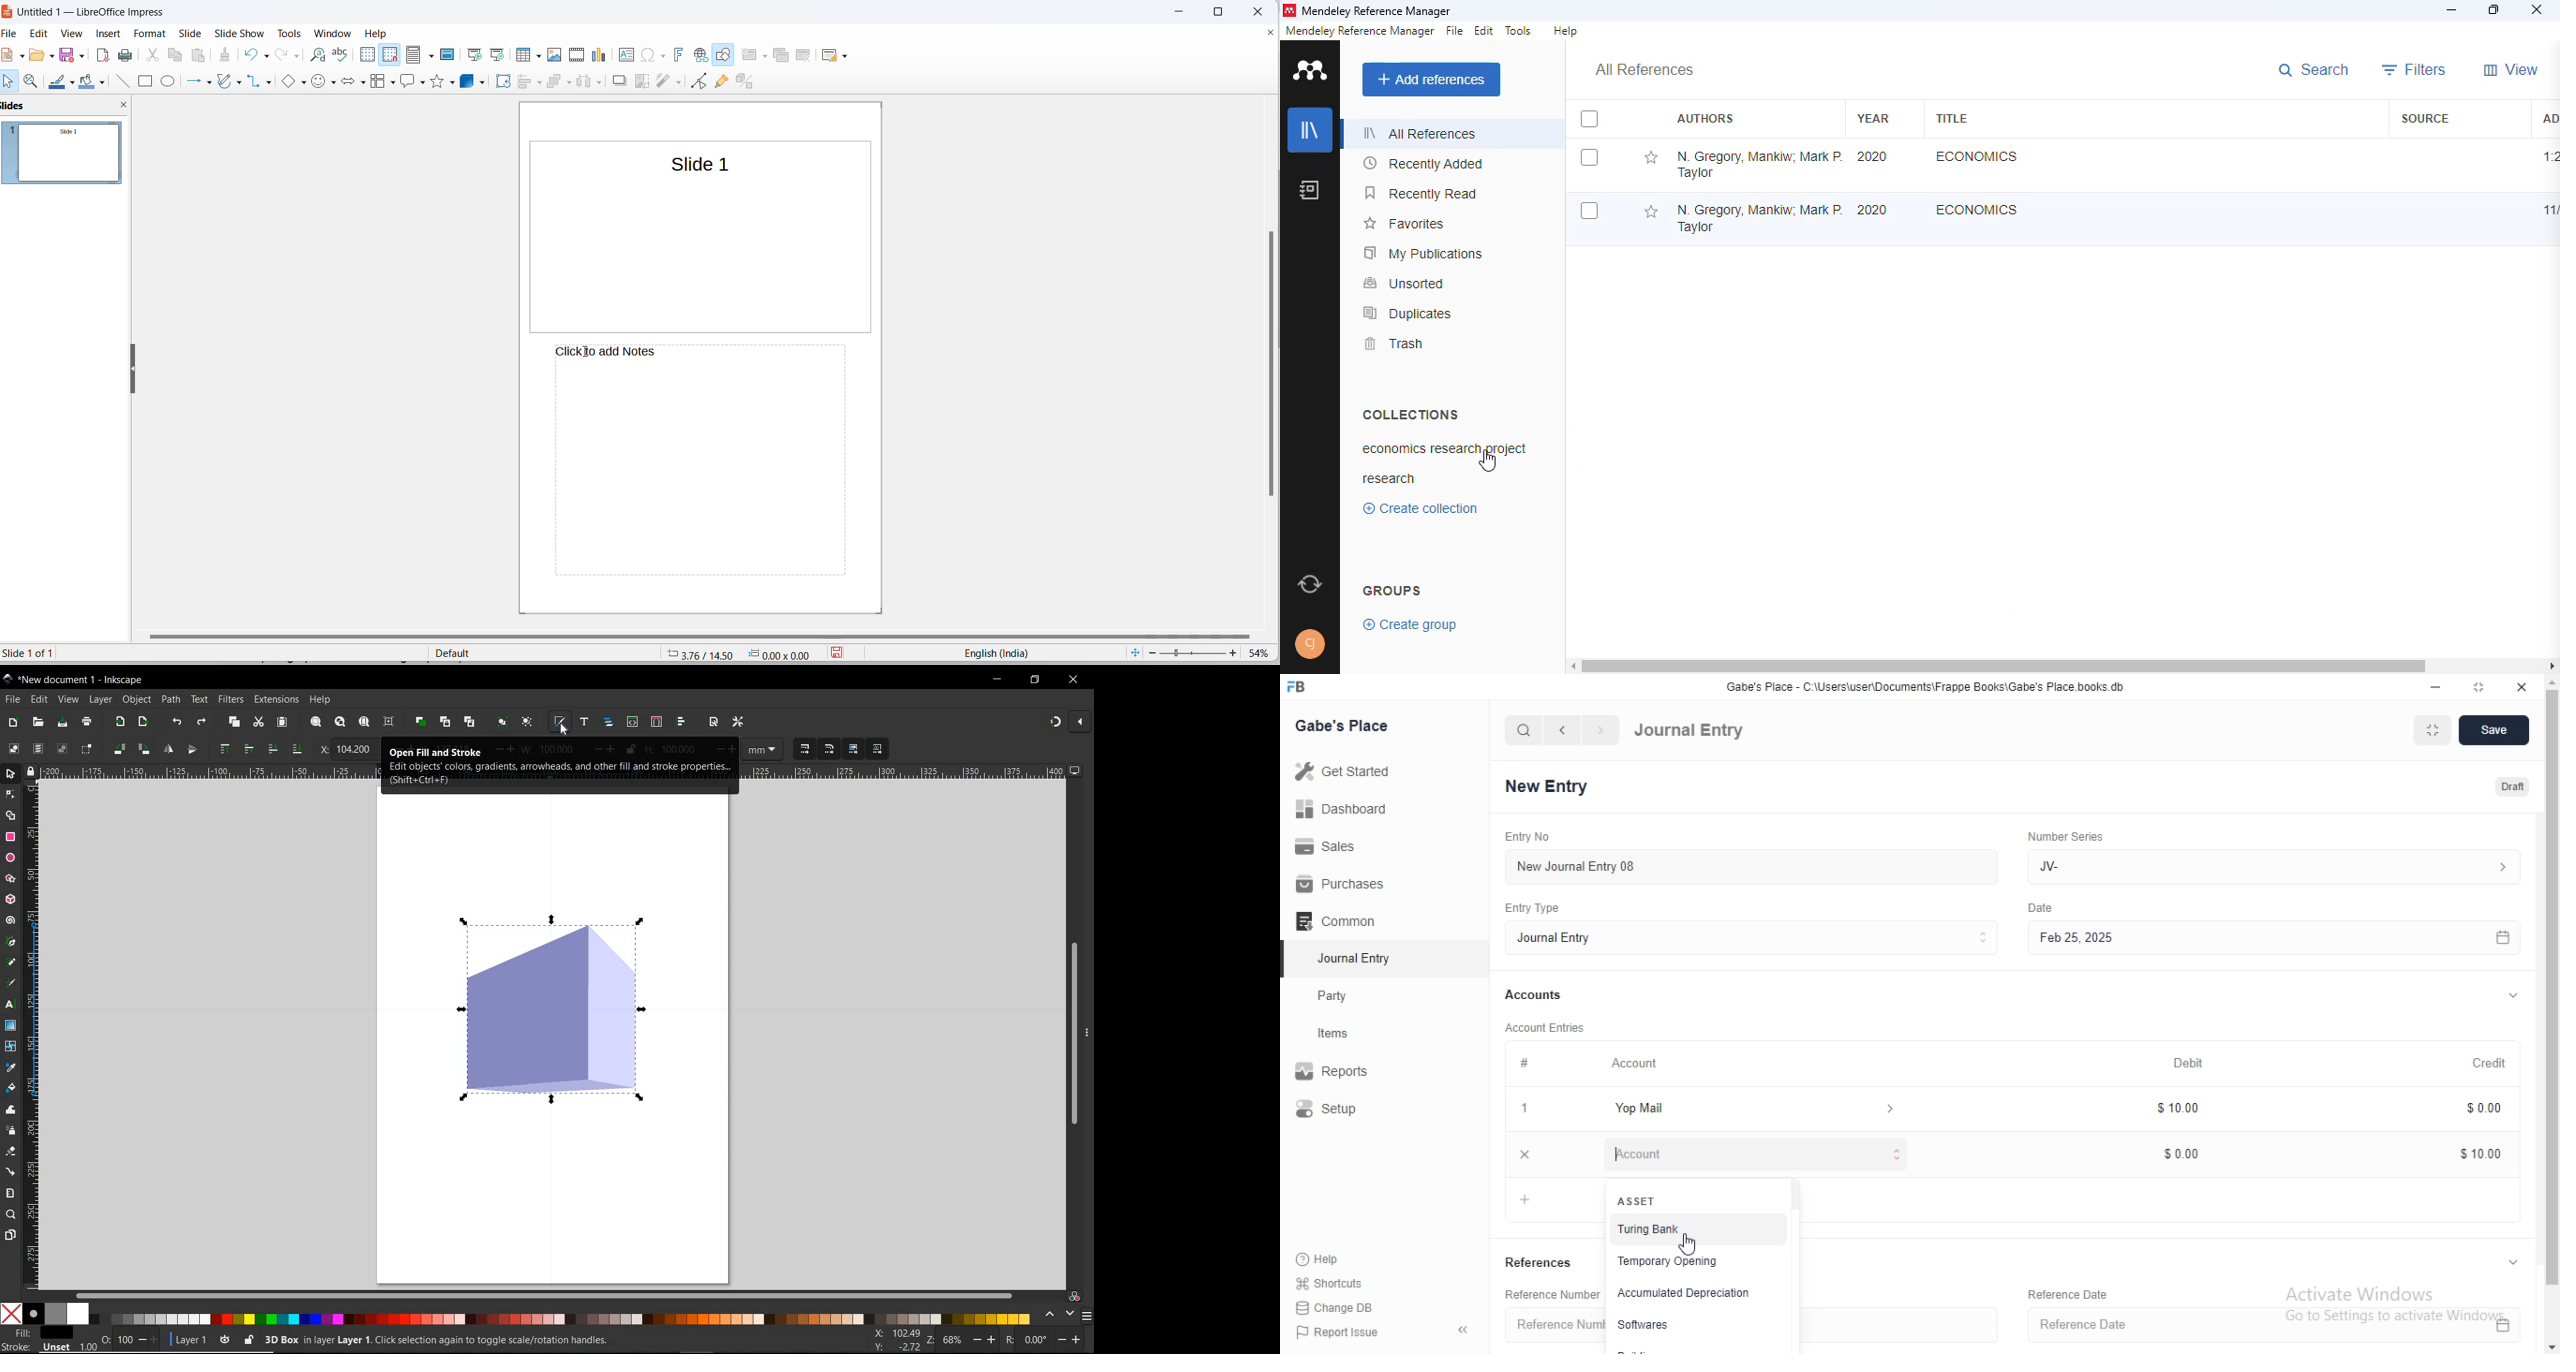  I want to click on DESELECT, so click(62, 749).